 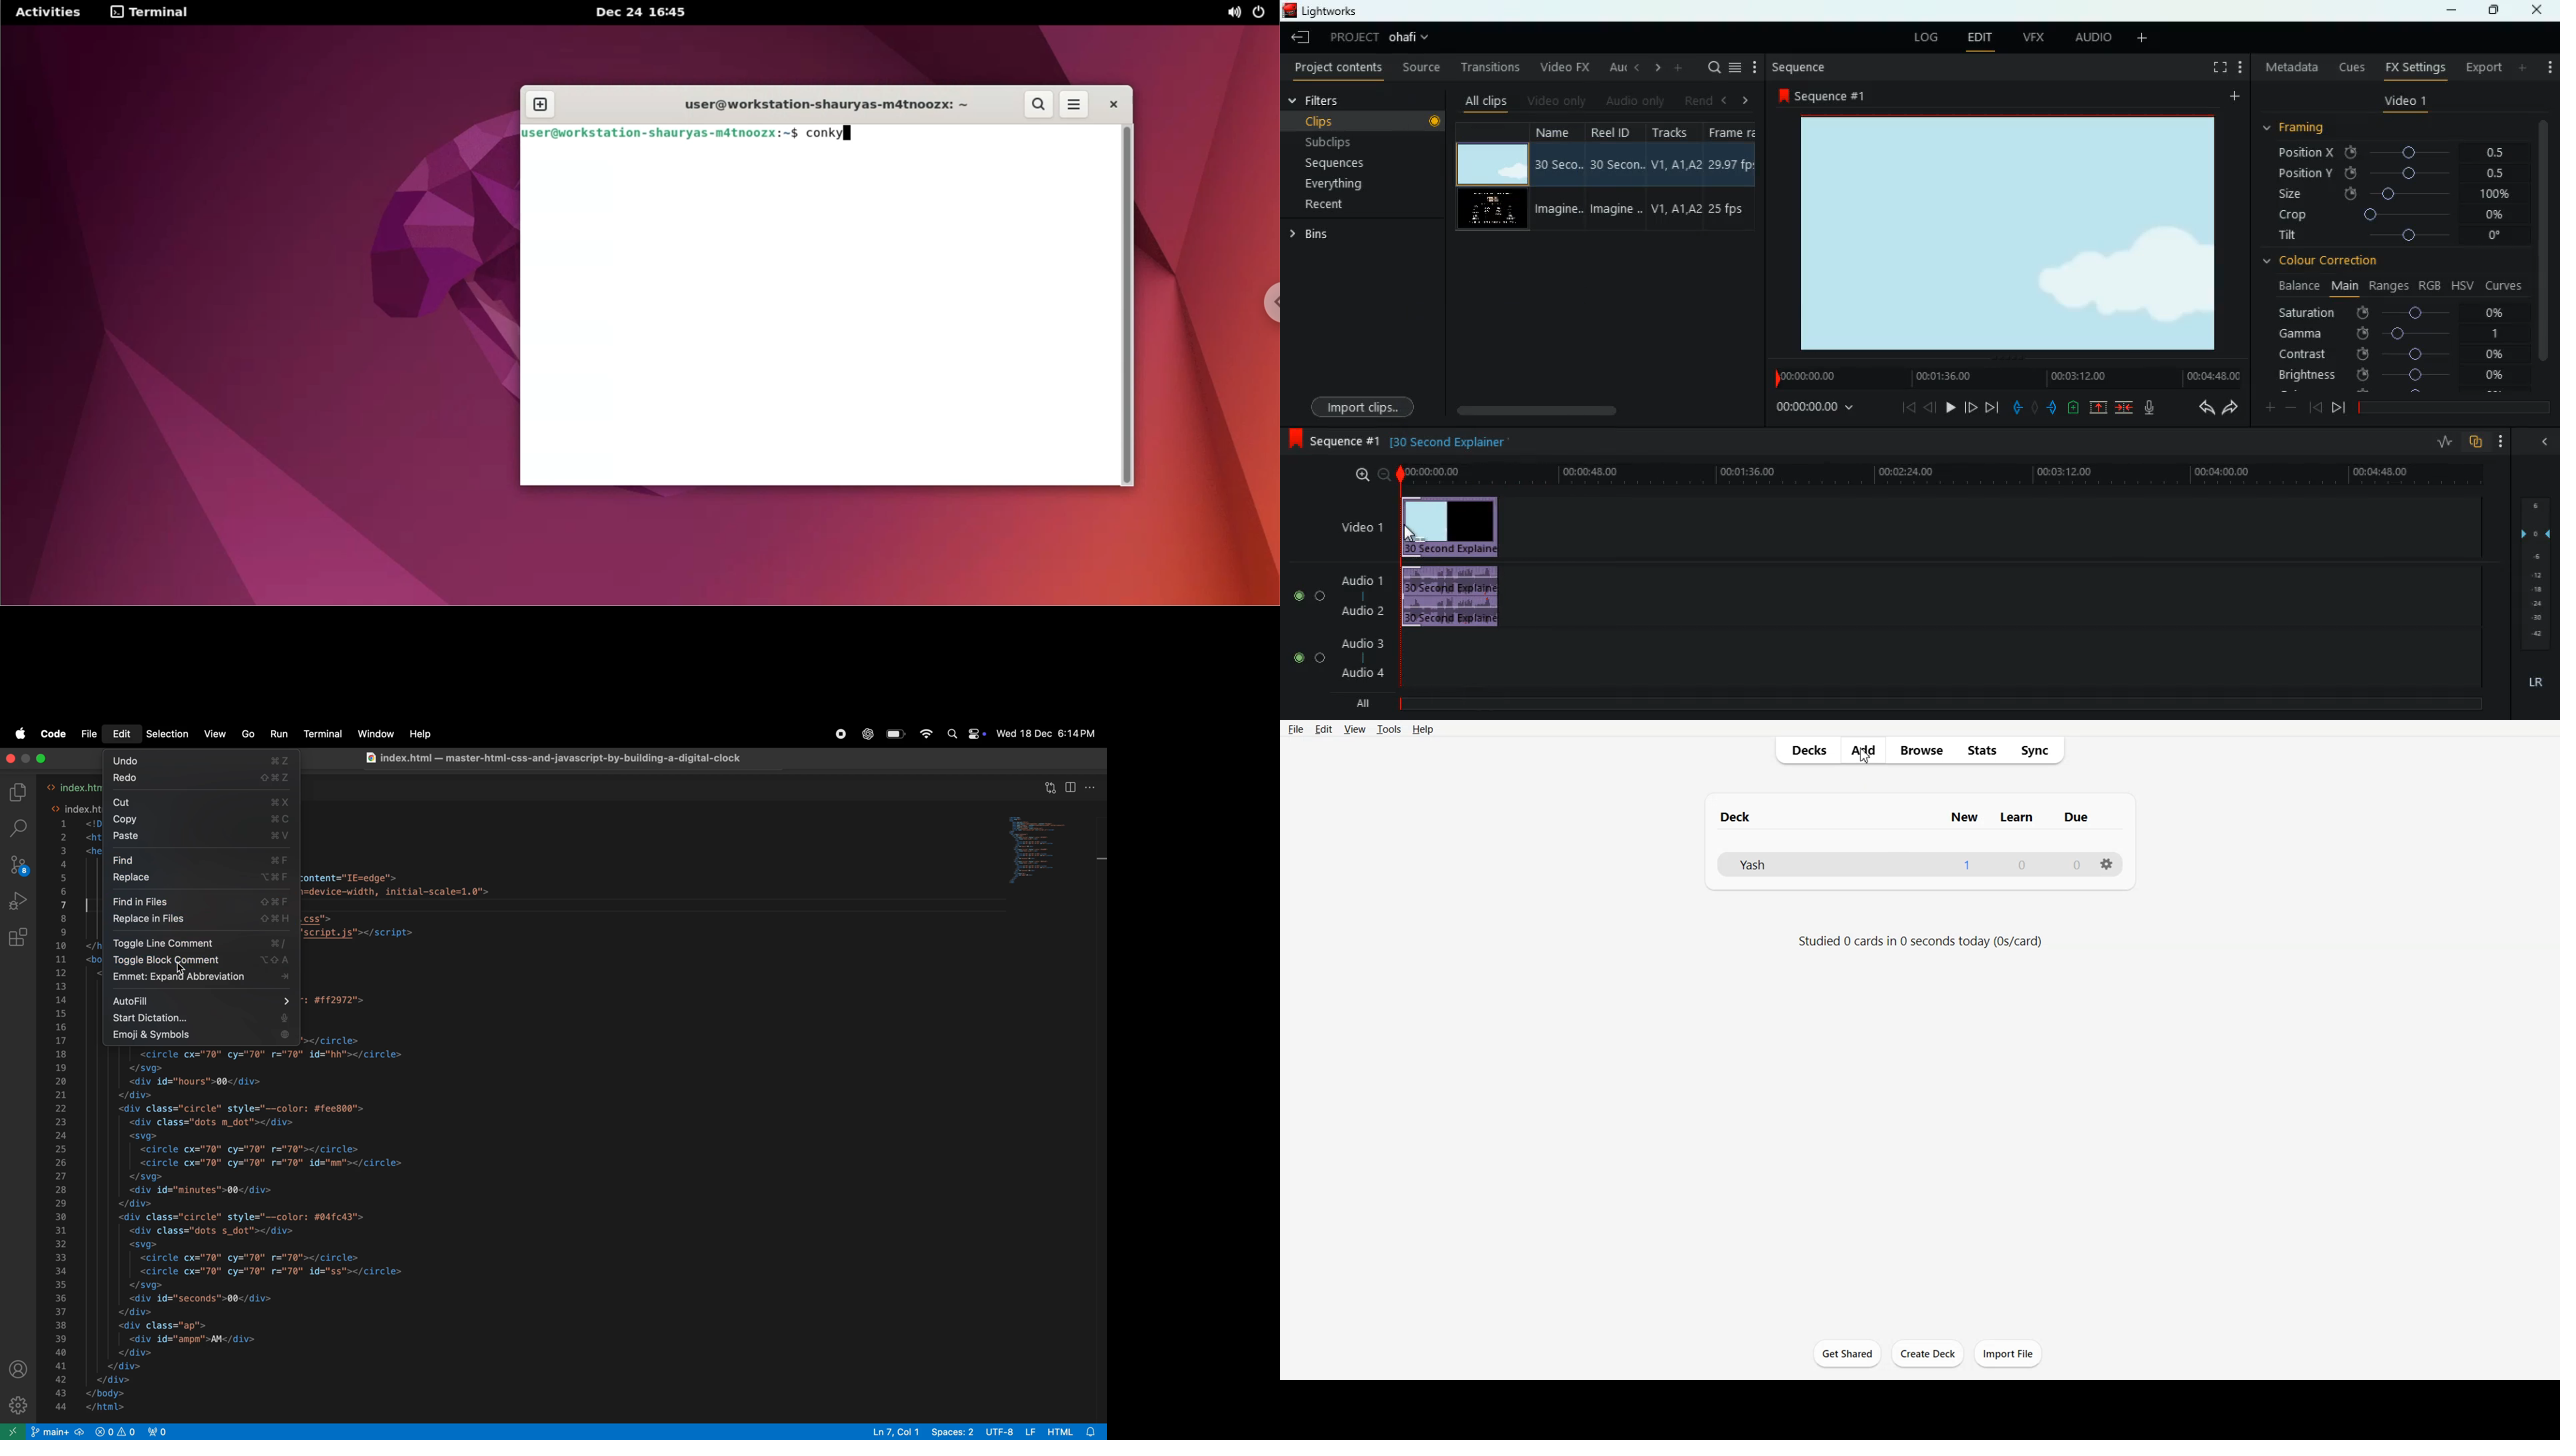 What do you see at coordinates (1325, 729) in the screenshot?
I see `Edit` at bounding box center [1325, 729].